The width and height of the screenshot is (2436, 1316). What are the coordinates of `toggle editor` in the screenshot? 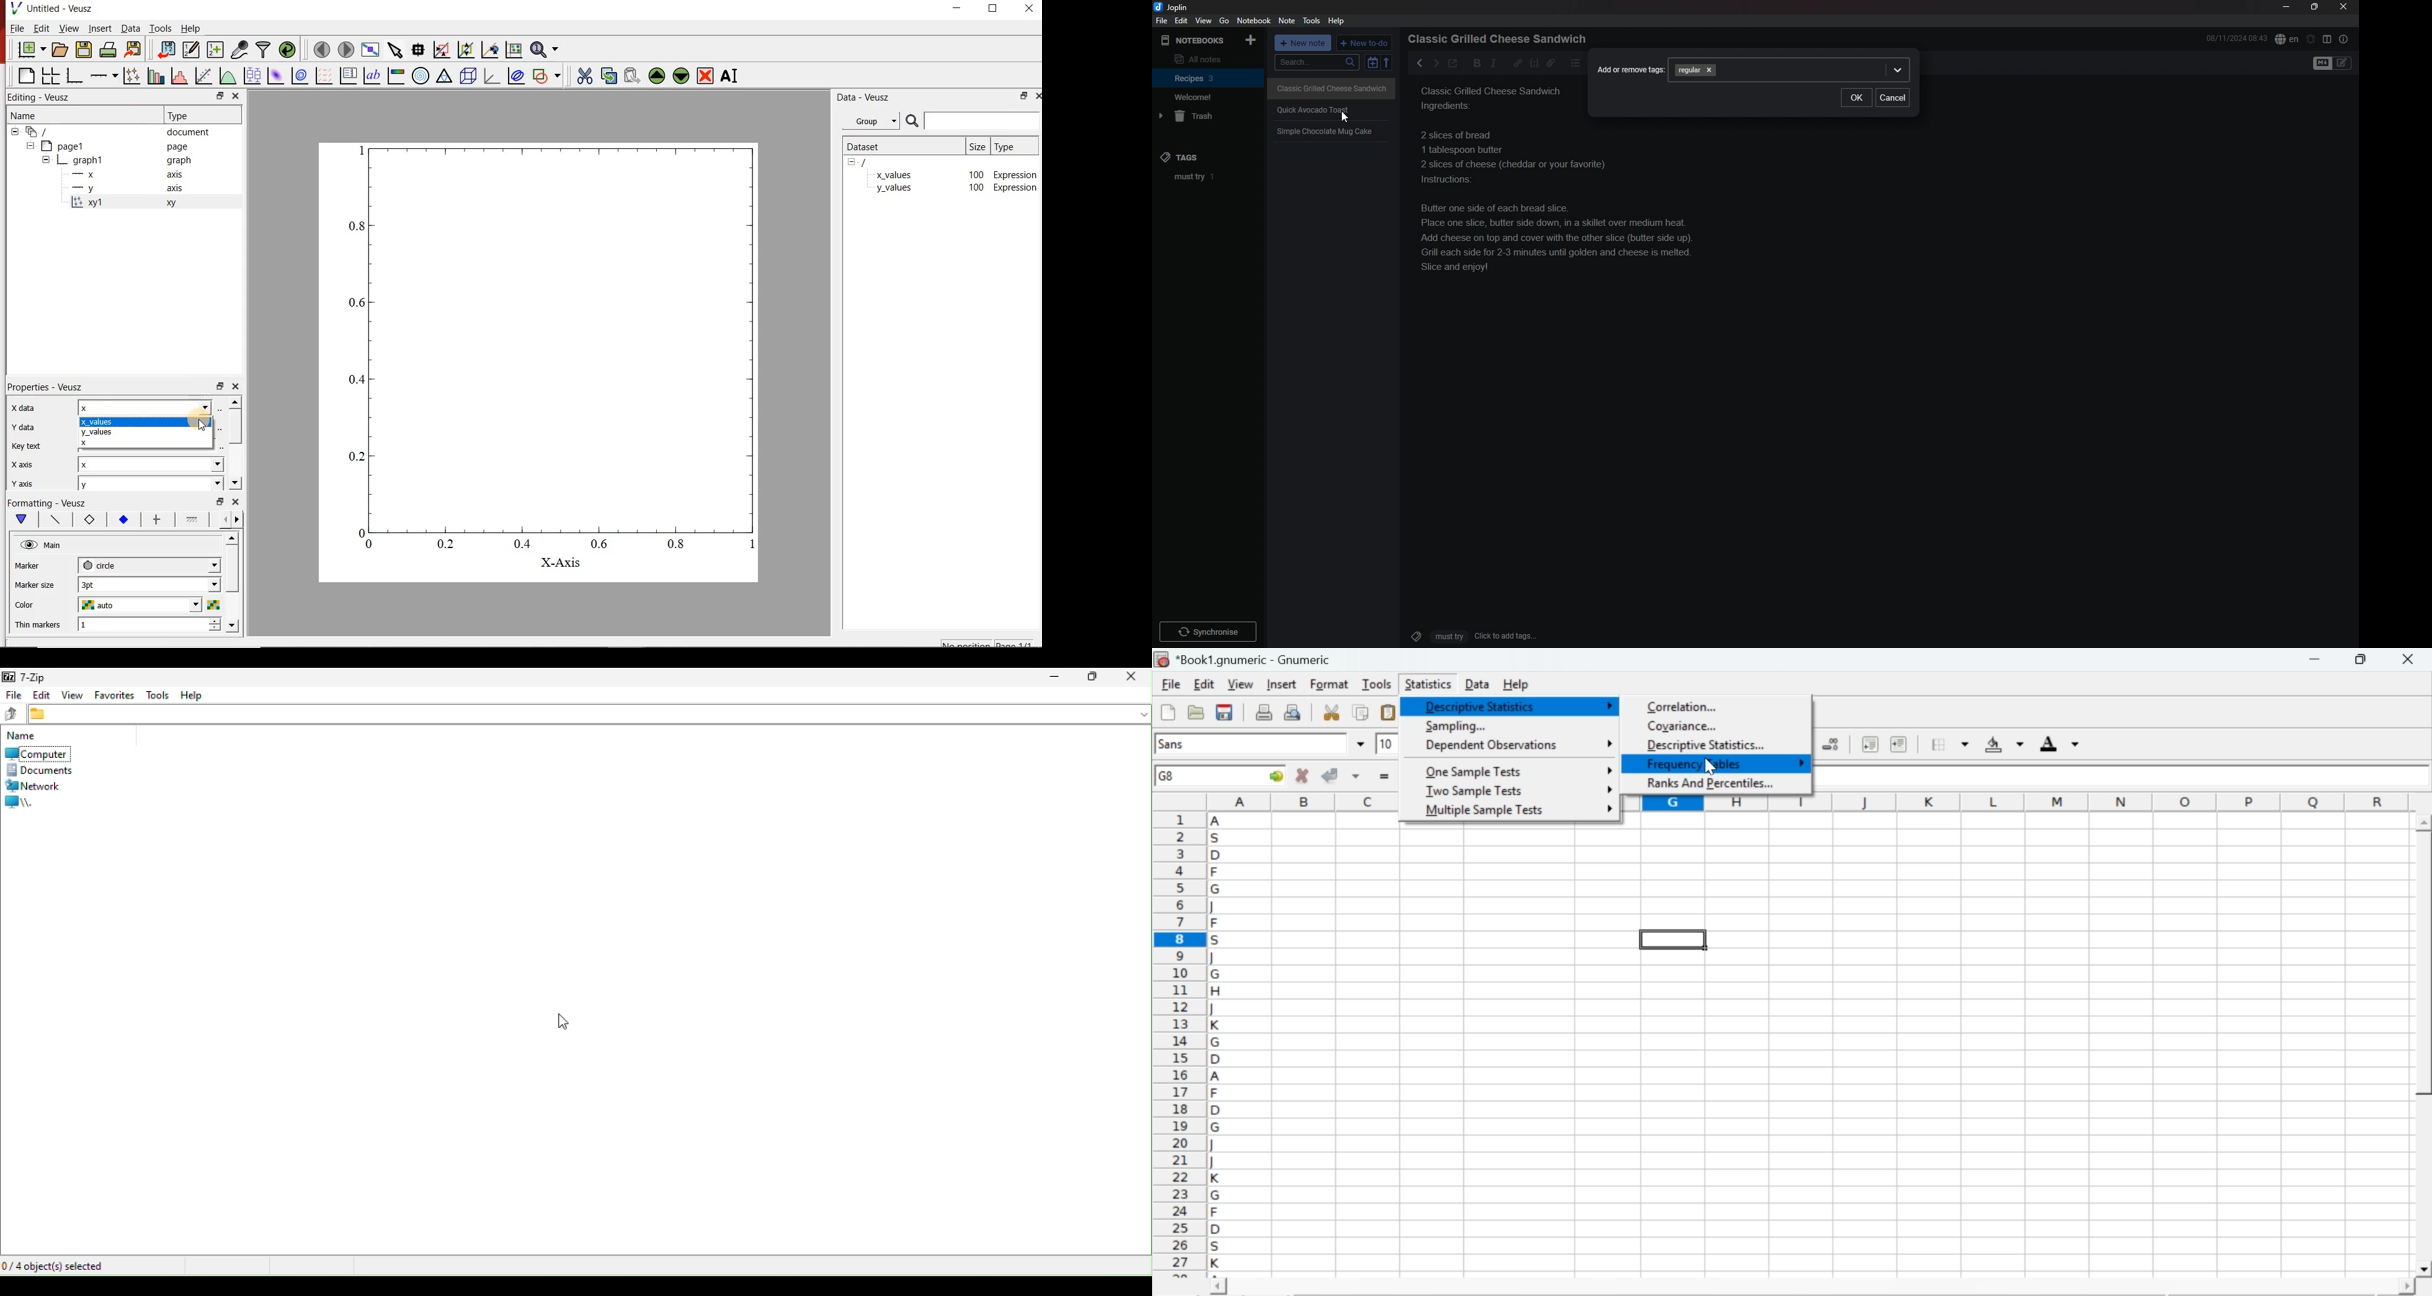 It's located at (2334, 64).